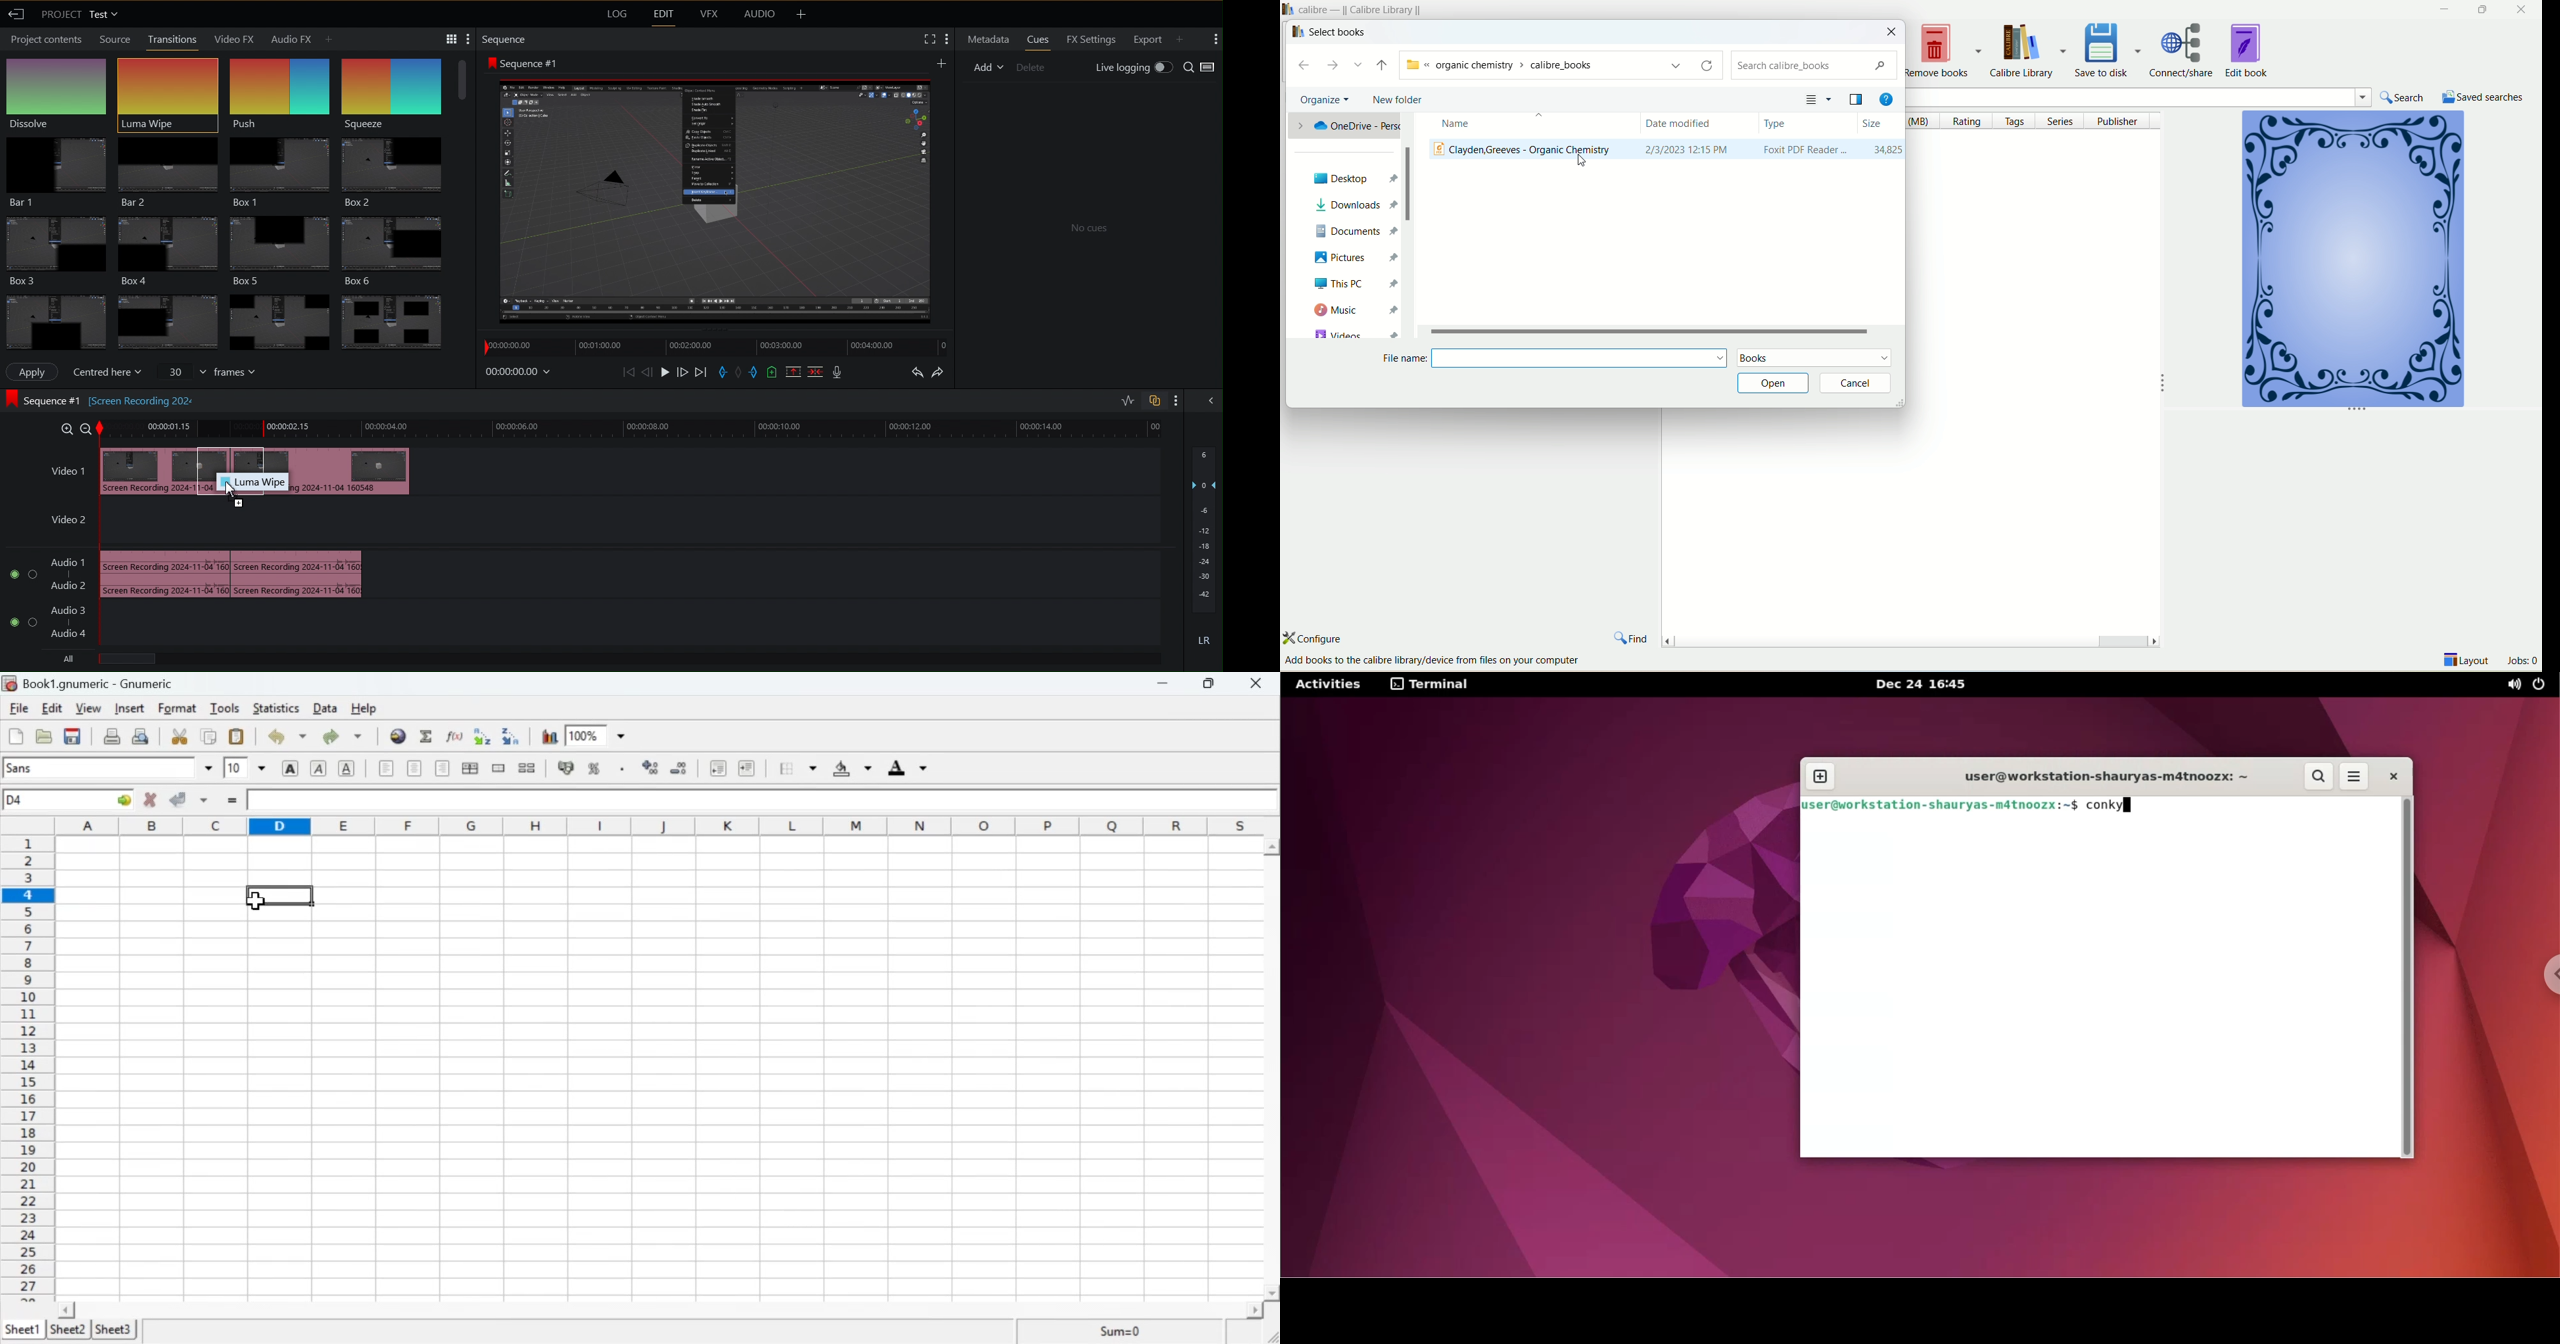 The height and width of the screenshot is (1344, 2576). Describe the element at coordinates (629, 372) in the screenshot. I see `Skip Back` at that location.